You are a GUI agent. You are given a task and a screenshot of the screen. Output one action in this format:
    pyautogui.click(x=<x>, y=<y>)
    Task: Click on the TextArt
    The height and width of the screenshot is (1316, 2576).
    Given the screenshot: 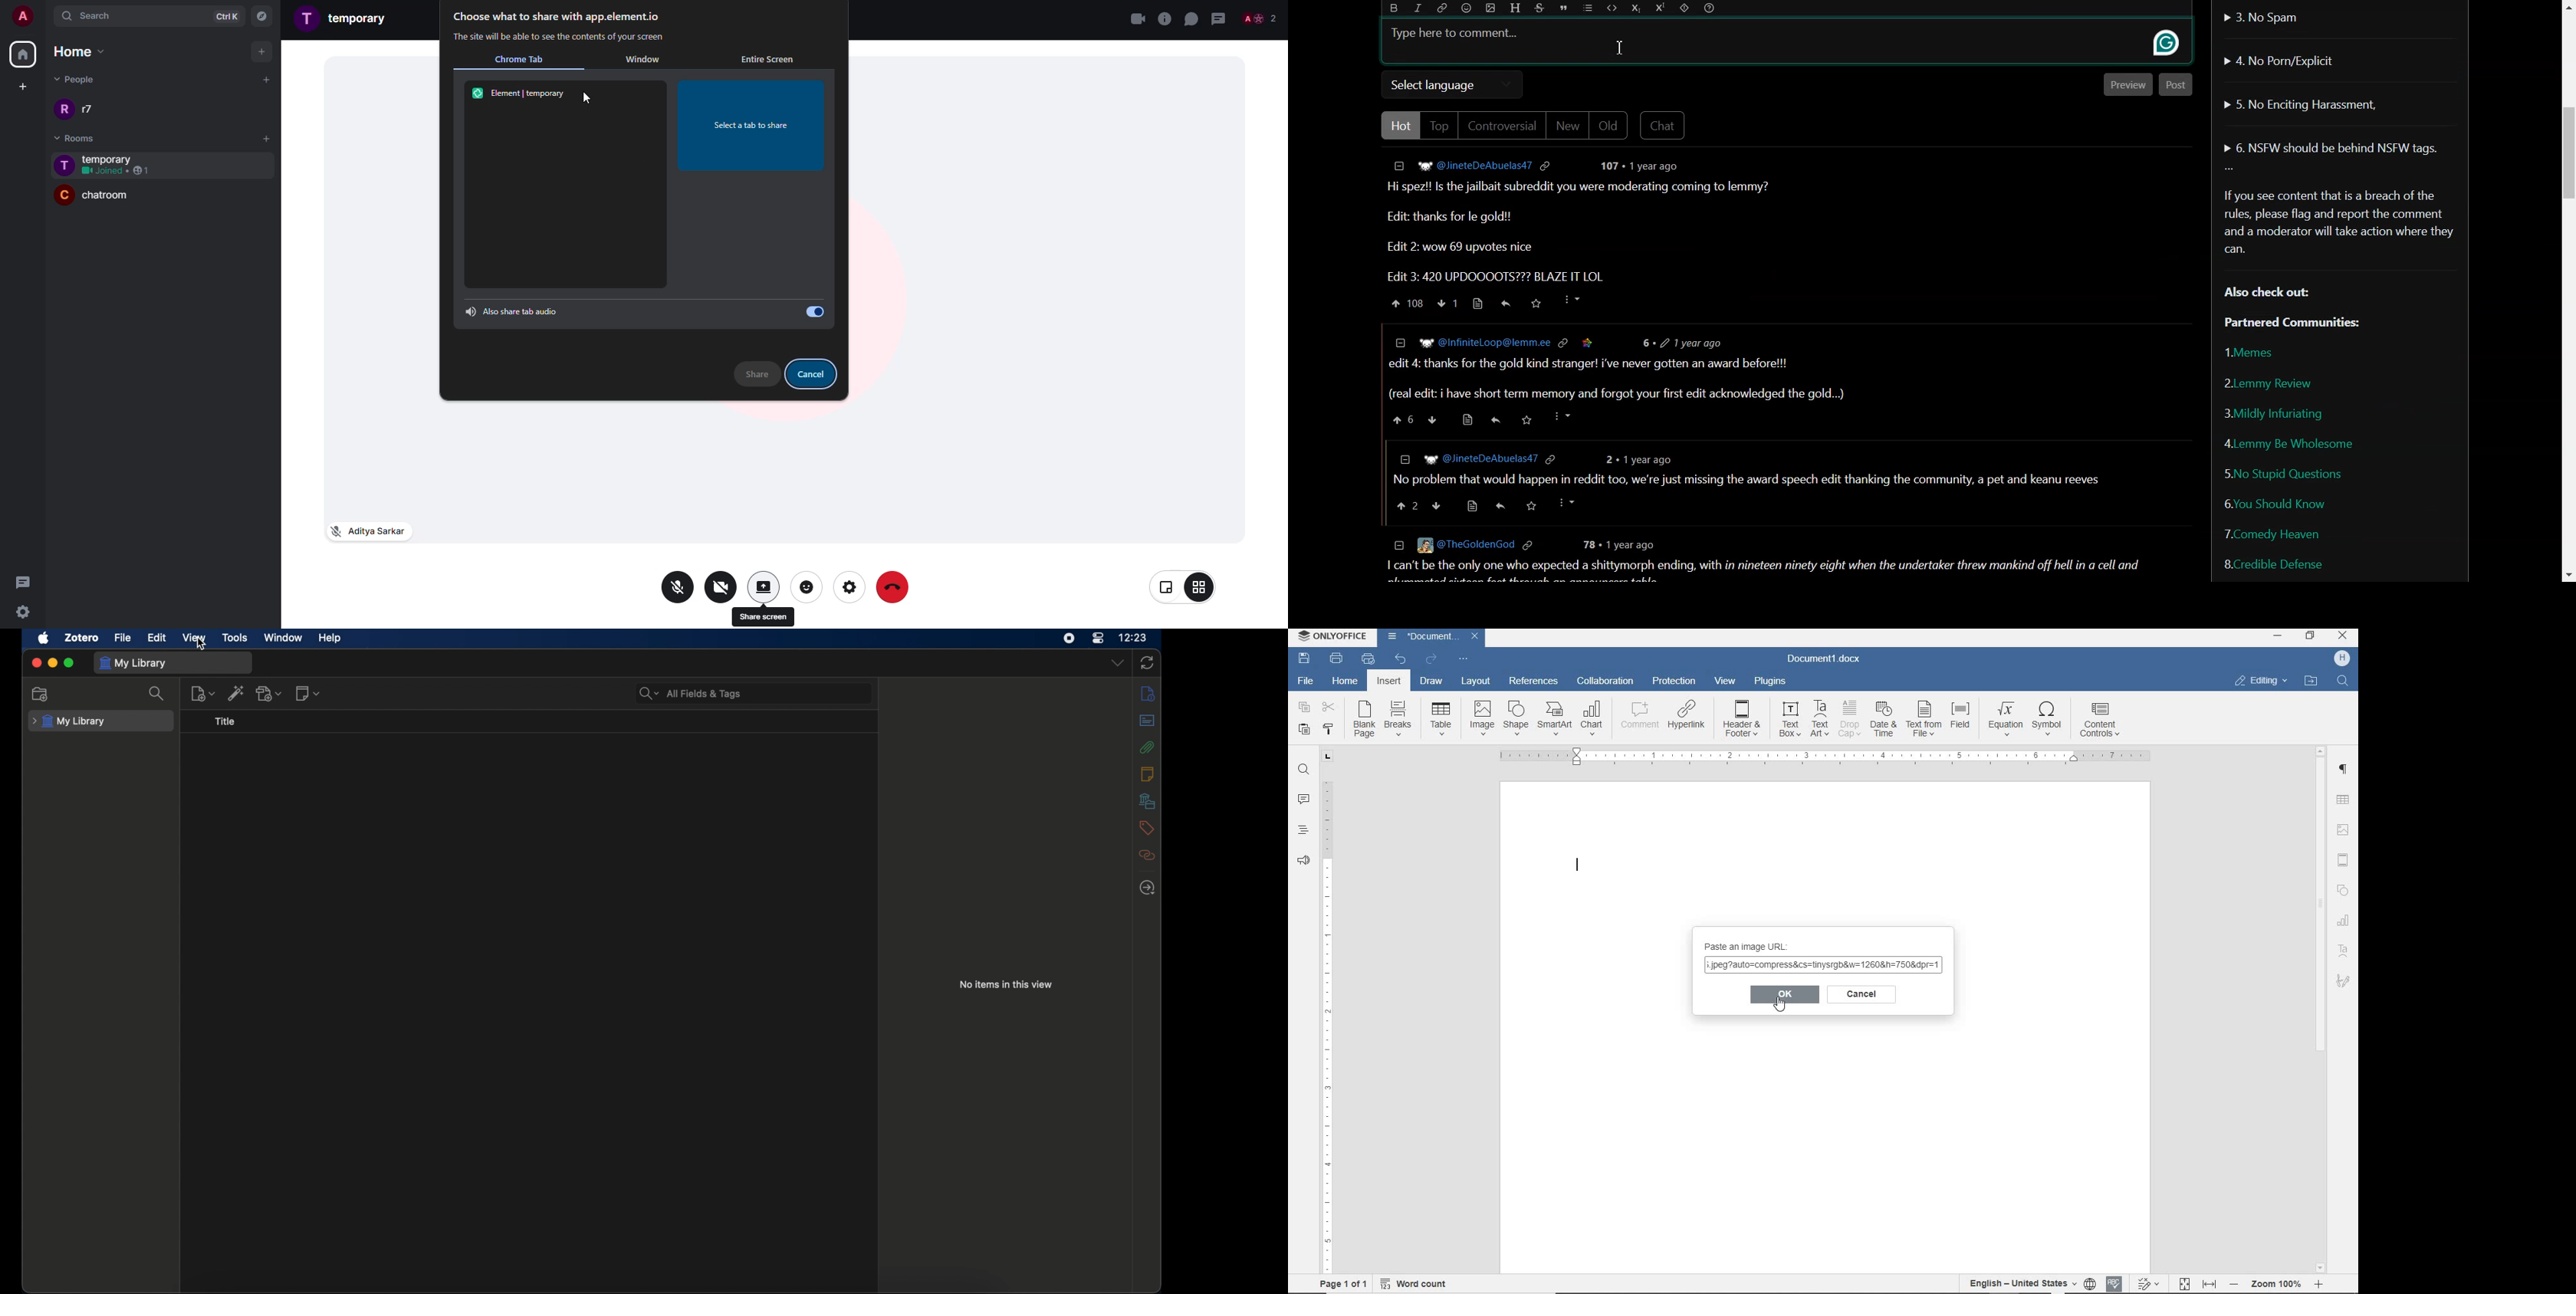 What is the action you would take?
    pyautogui.click(x=2346, y=949)
    